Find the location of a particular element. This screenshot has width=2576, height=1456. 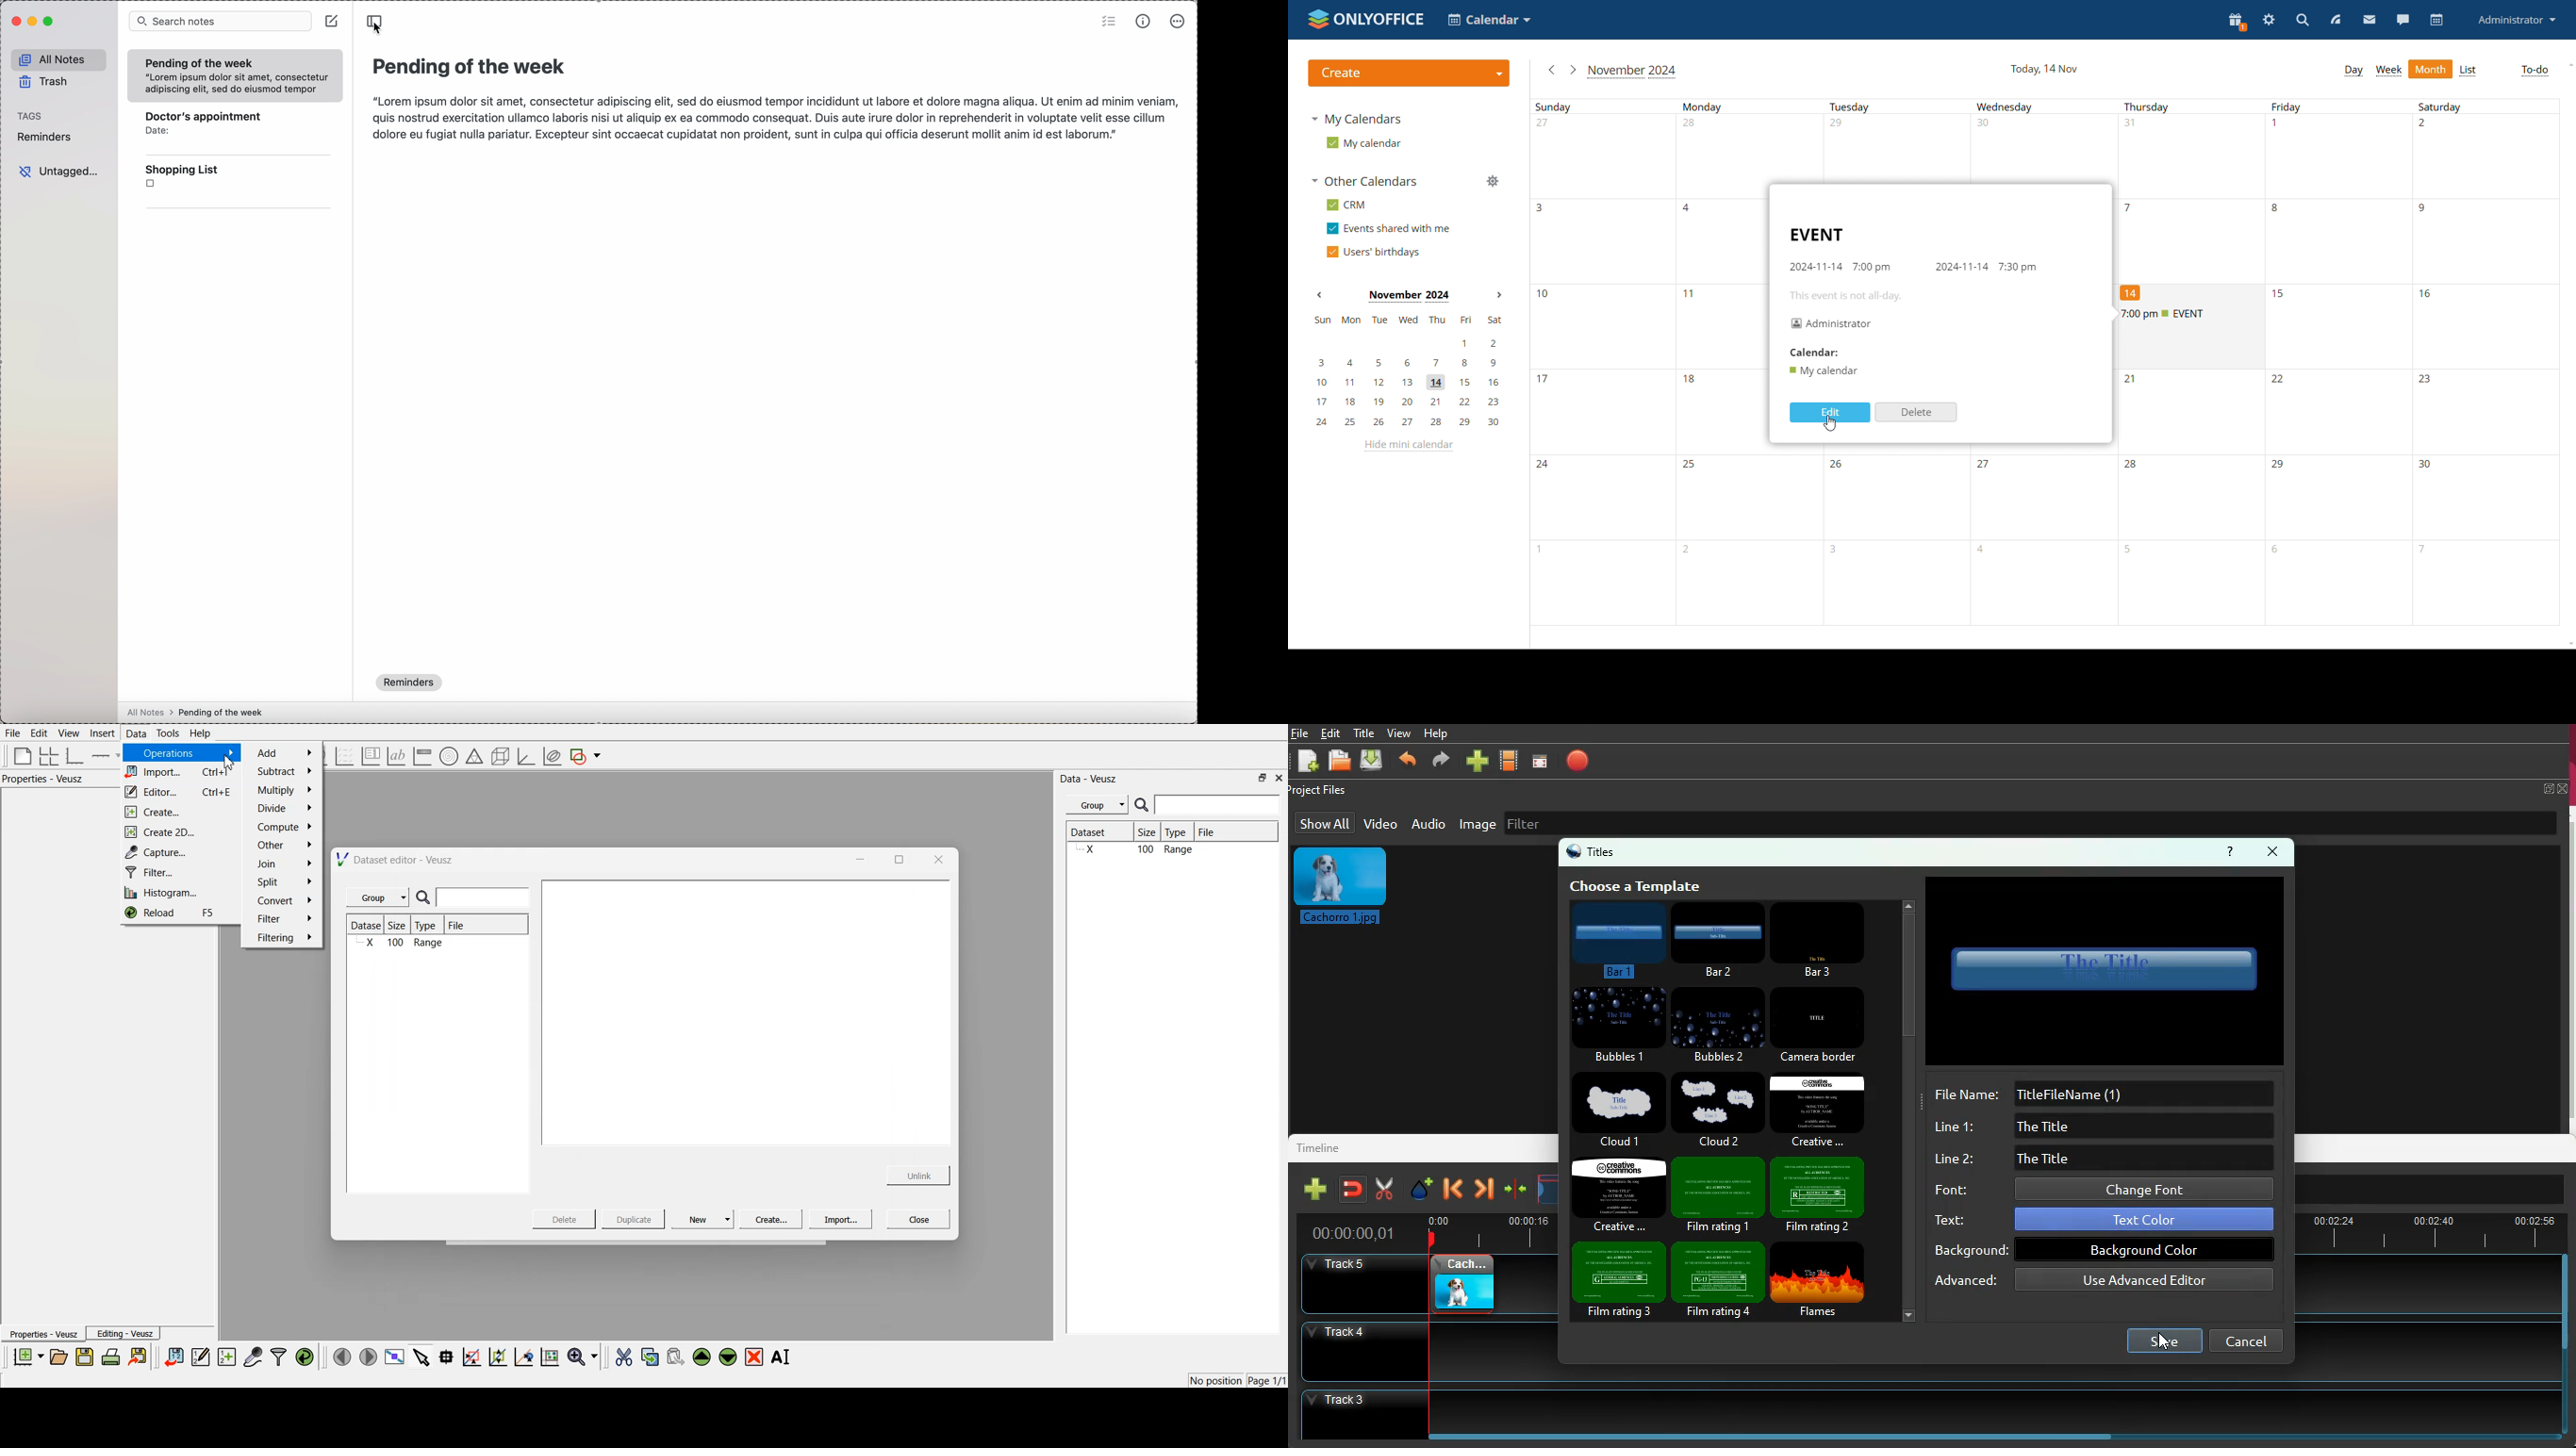

“Lorem ipsum dolor sit amet, consectetur adipiscing elit, sed do eiusmod tempor incididunt ut labore et dolore magna aliqua. Ut enim ad minim veniam,
quis nostrud exercitation ullamco laboris nisi ut aliquip ex ea commodo consequat. Duis aute irure dolor in reprehenderit in voluptate velit esse cillum
dolore eu fugiat nulla pariatur. Excepteur sint occaecat cupidatat non proident, sunt in culpa qui officia deserunt mollit anim id est laborum.” is located at coordinates (772, 118).